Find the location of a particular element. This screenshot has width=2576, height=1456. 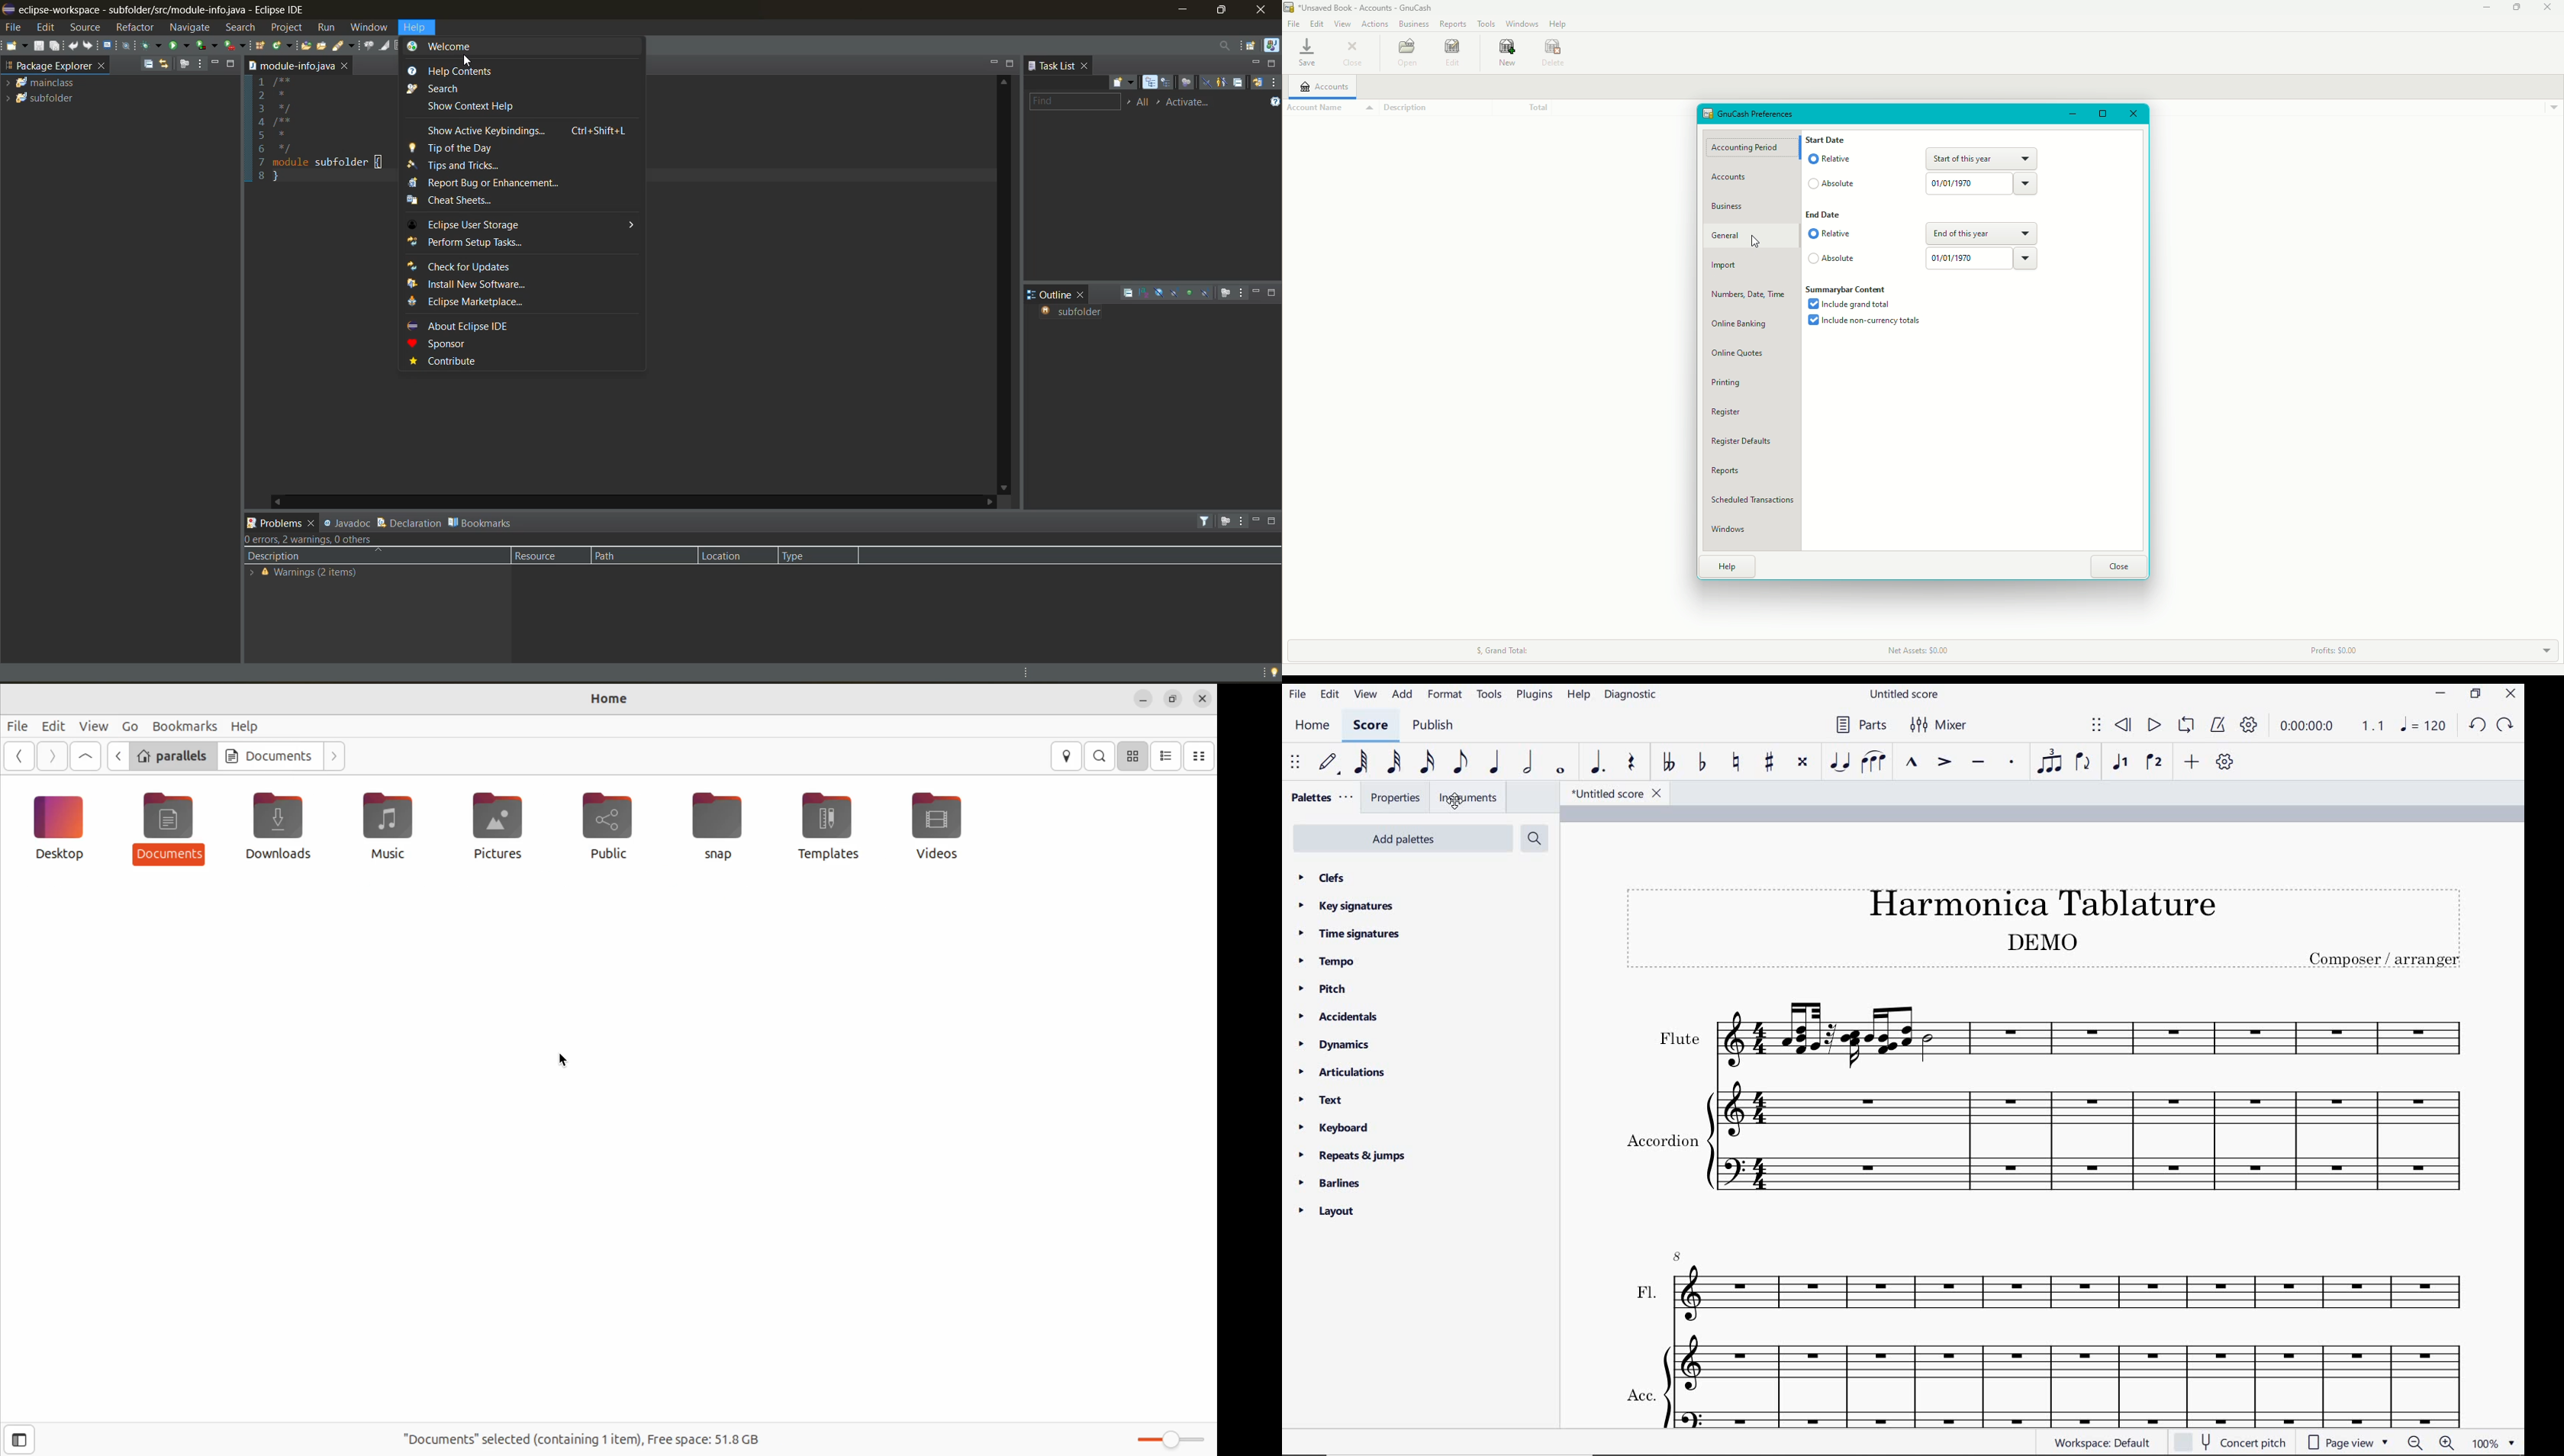

text is located at coordinates (1323, 1102).